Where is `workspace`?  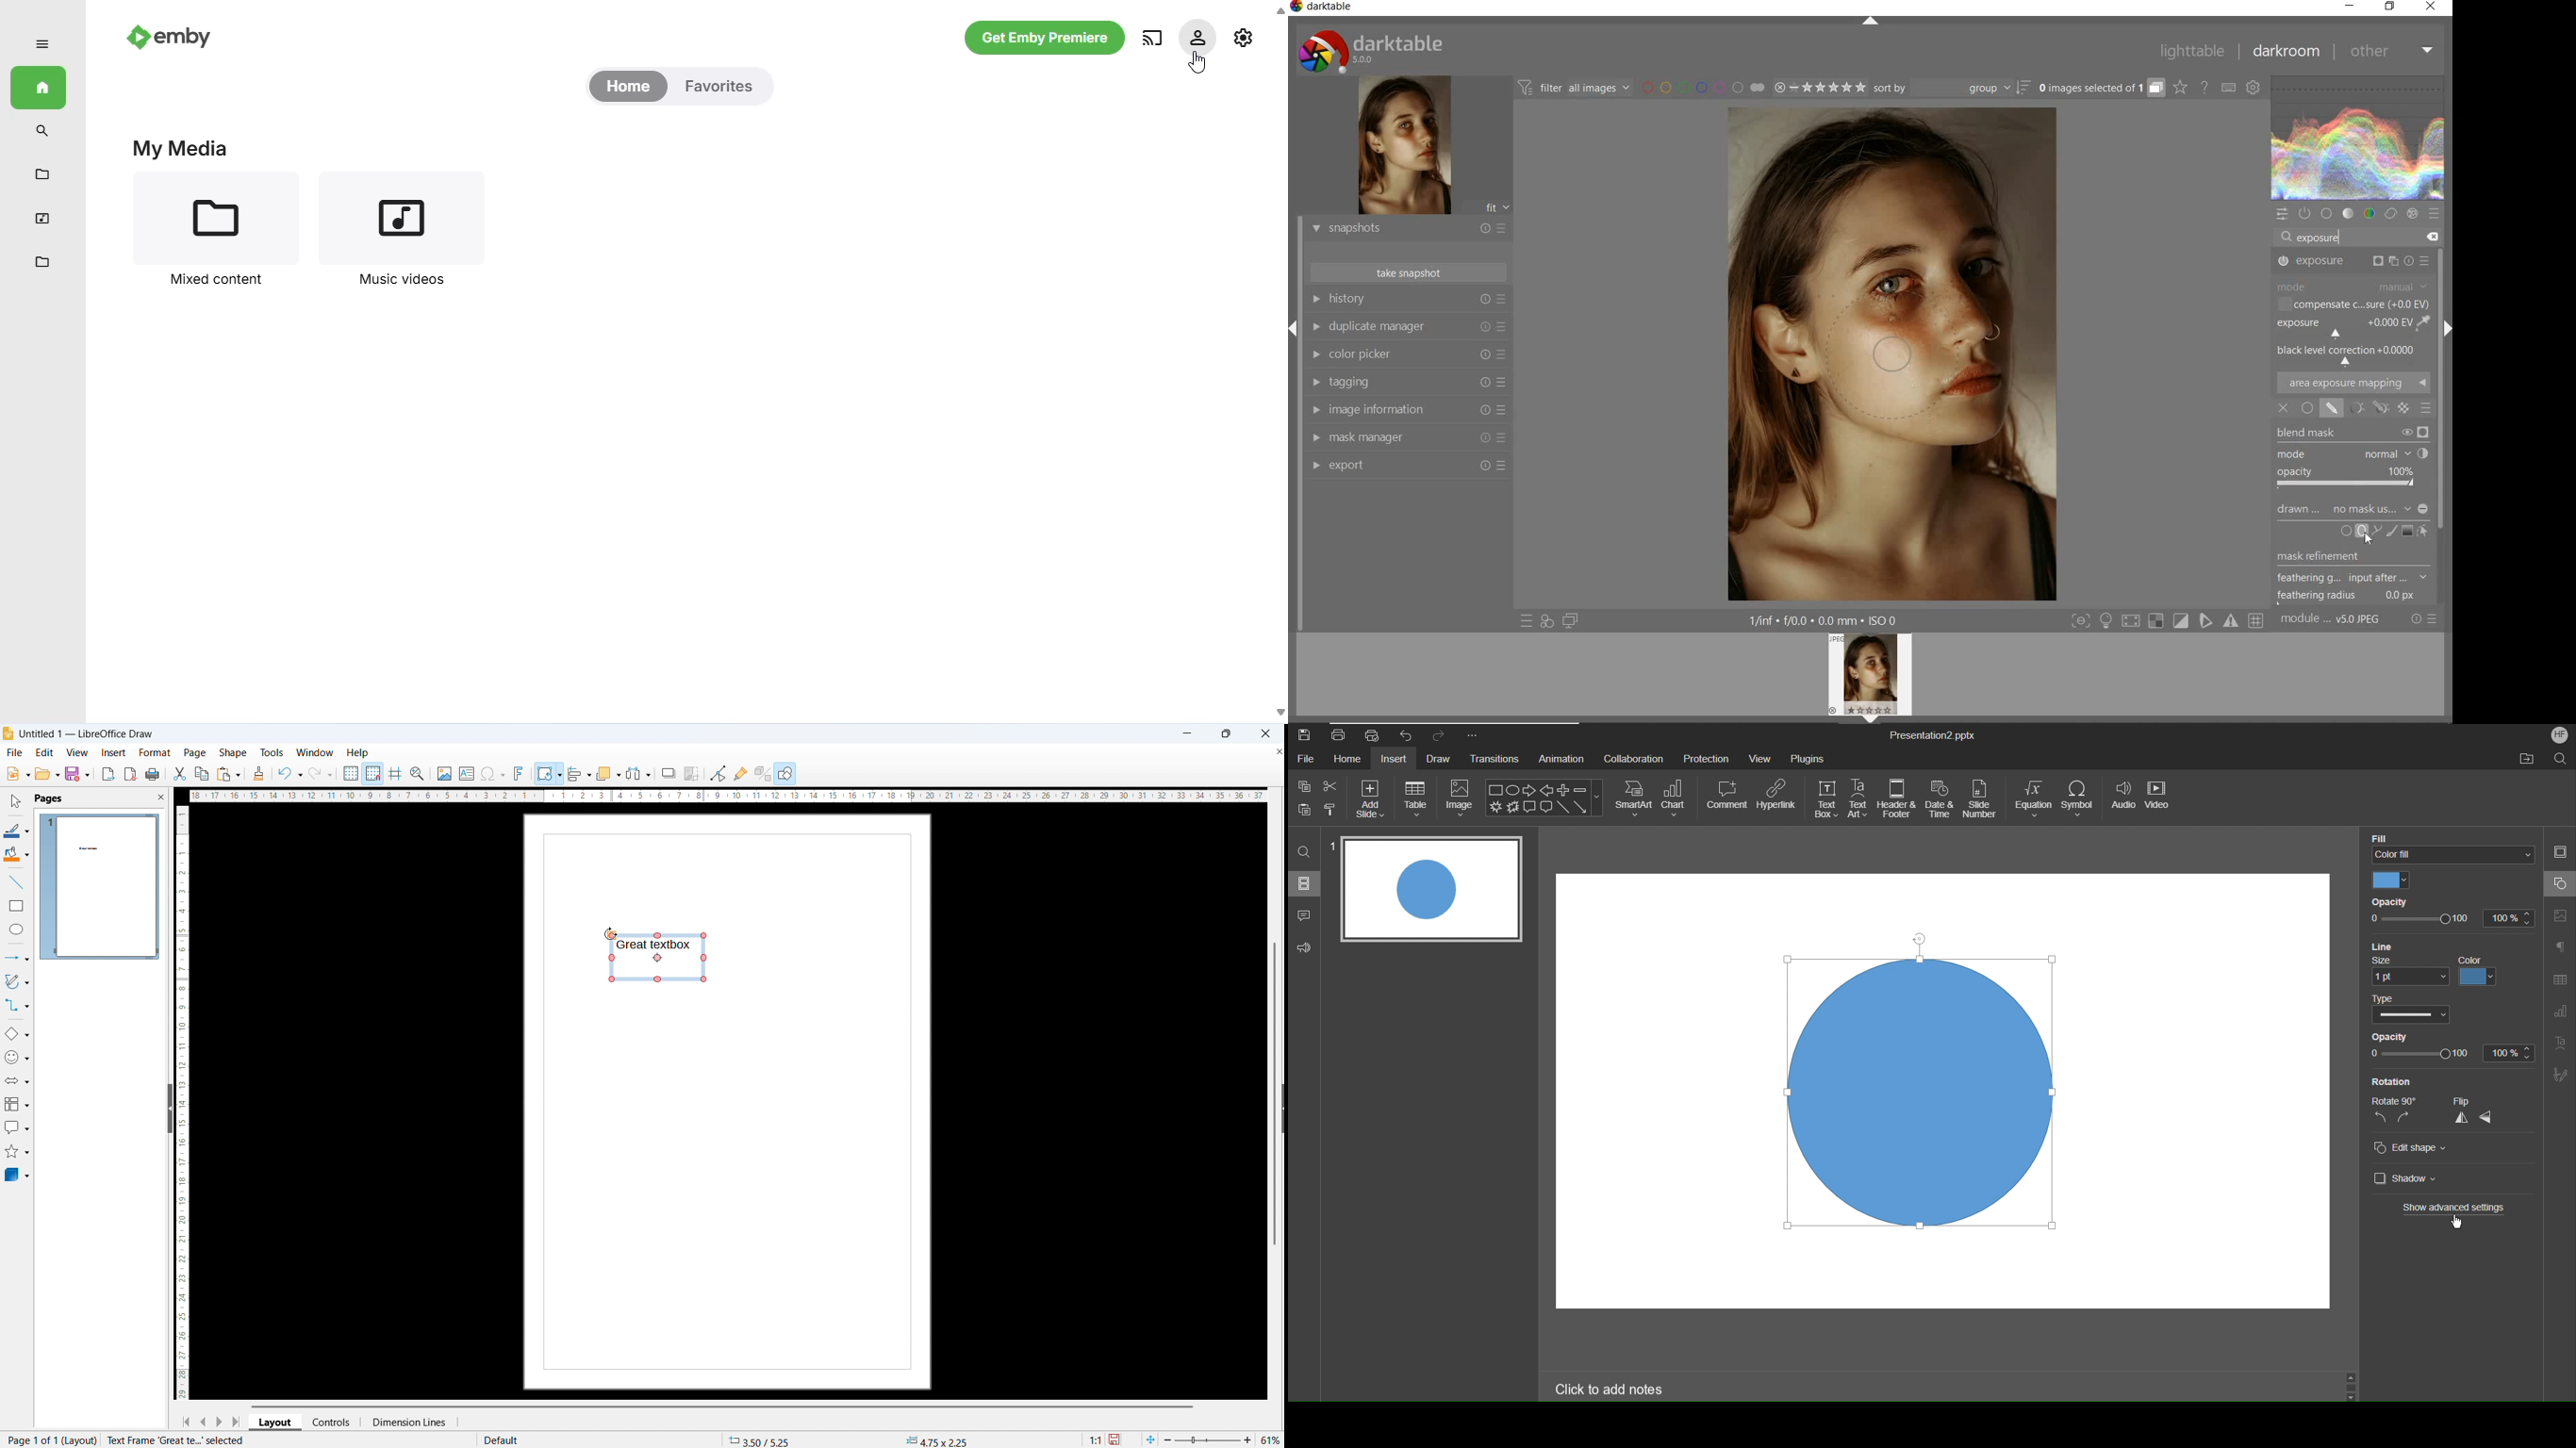 workspace is located at coordinates (2211, 1064).